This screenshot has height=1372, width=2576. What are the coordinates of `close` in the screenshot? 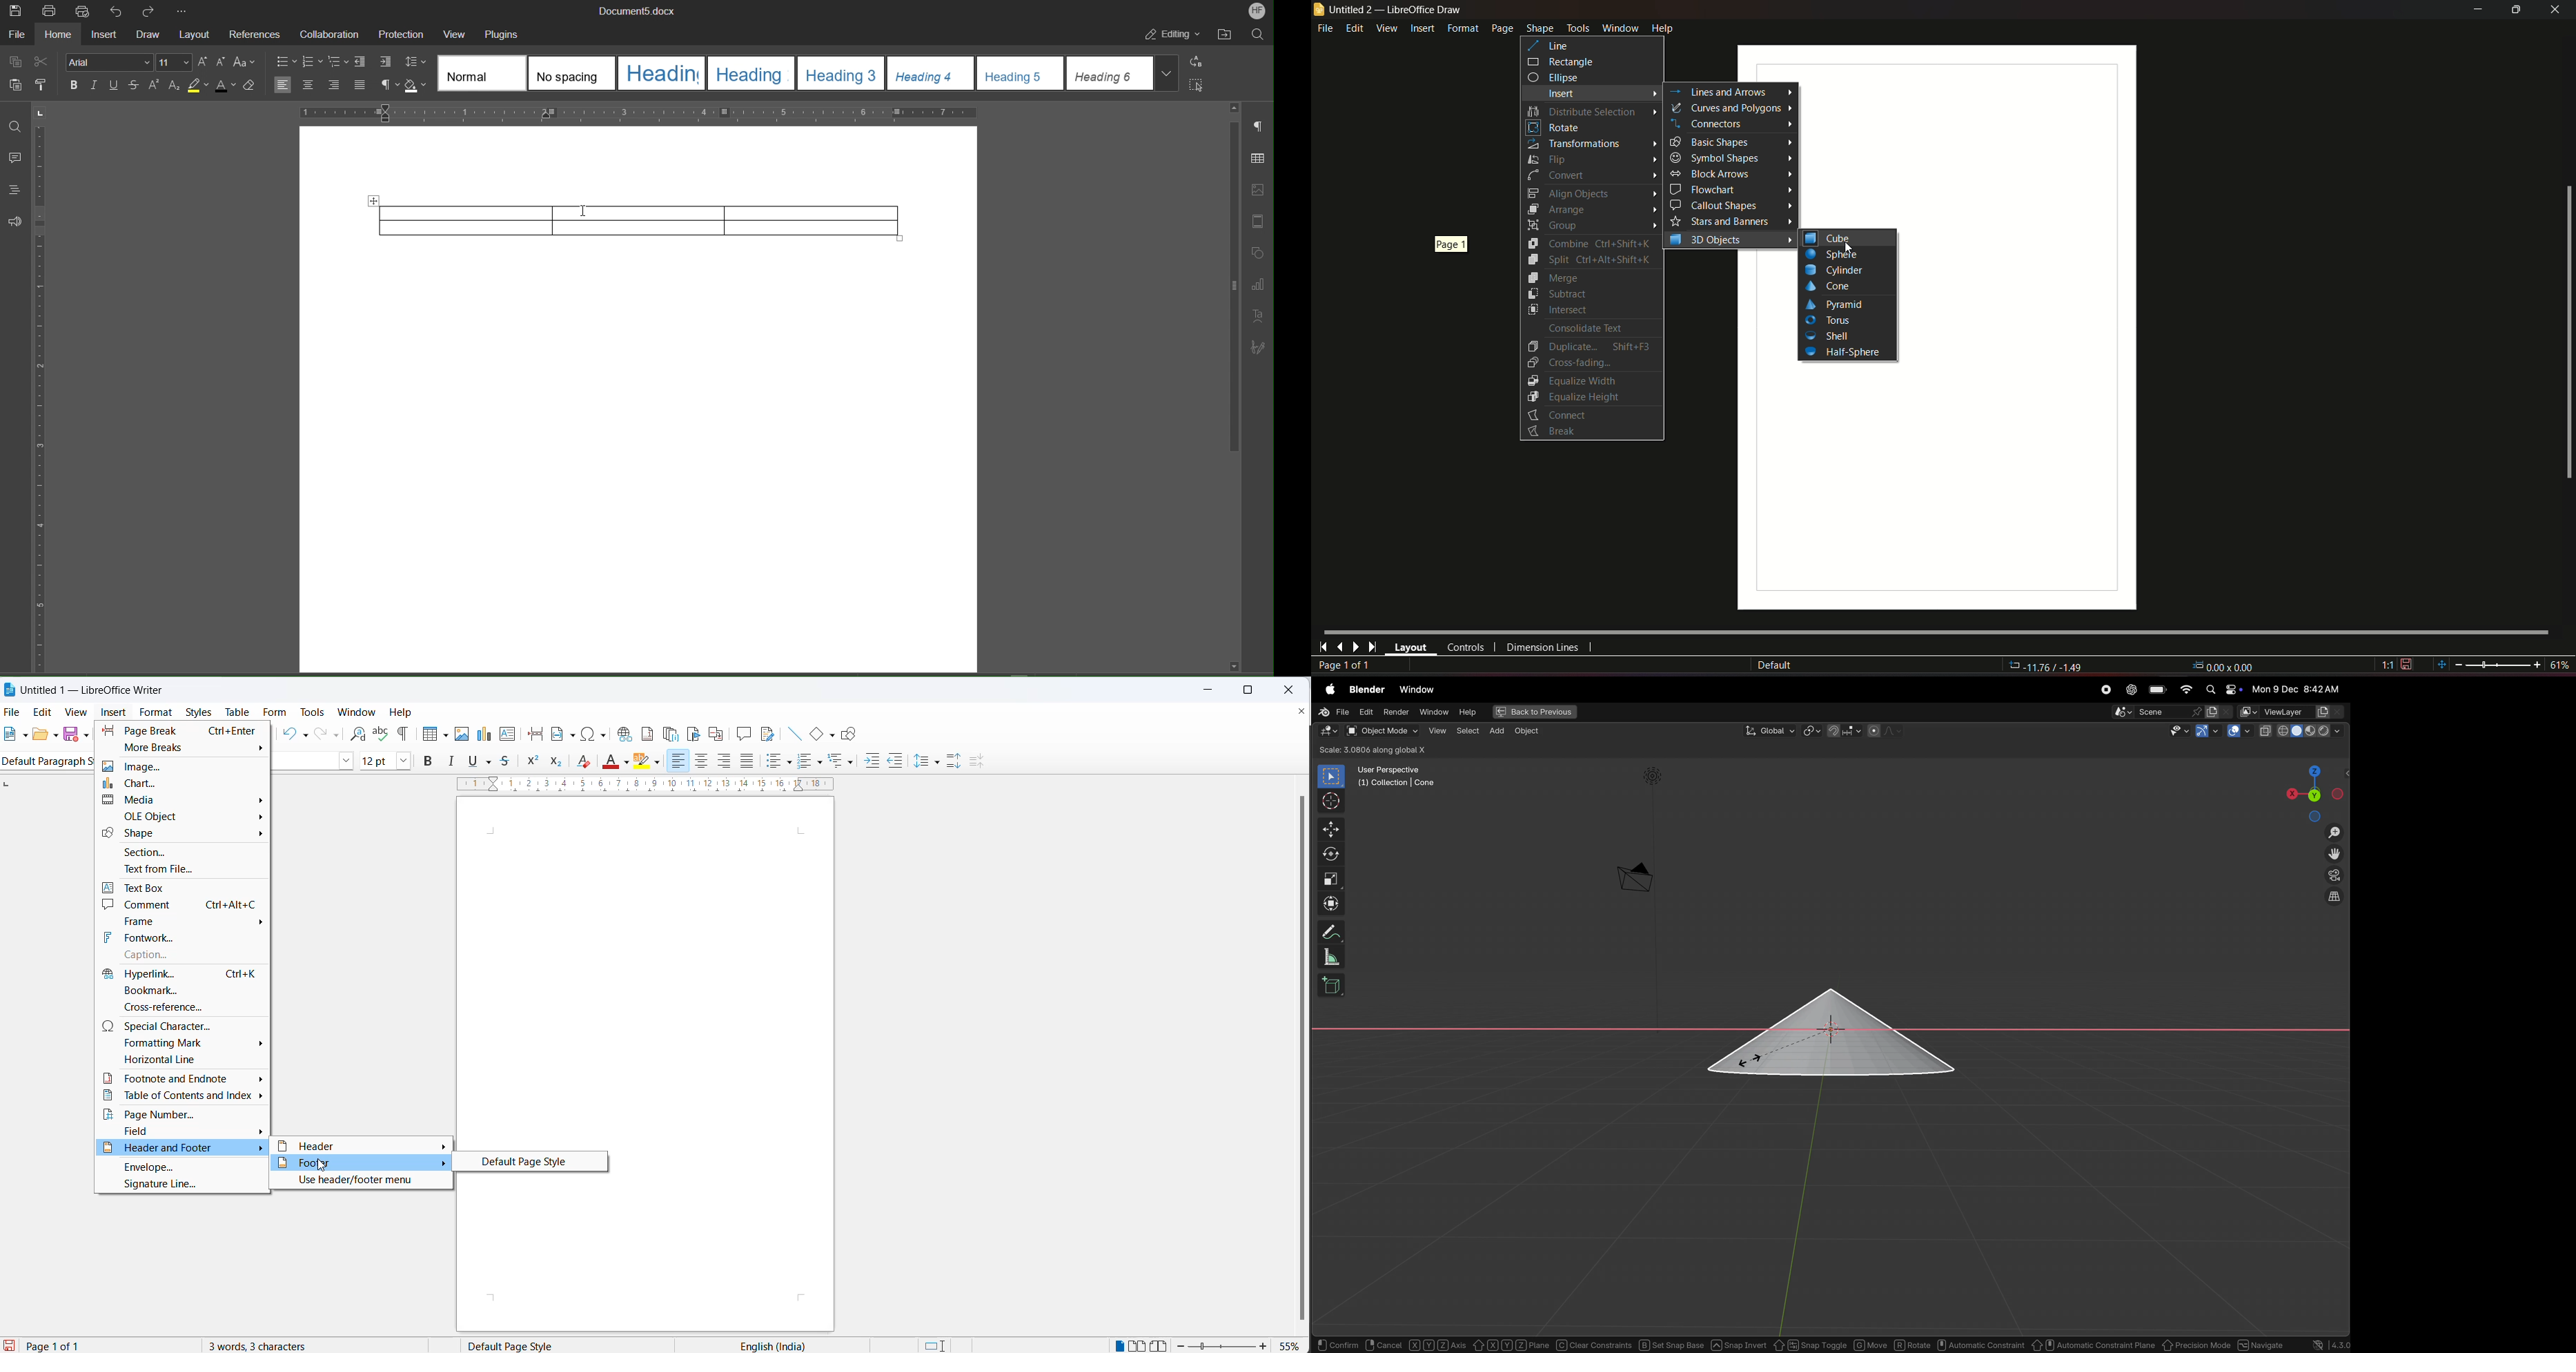 It's located at (2557, 9).